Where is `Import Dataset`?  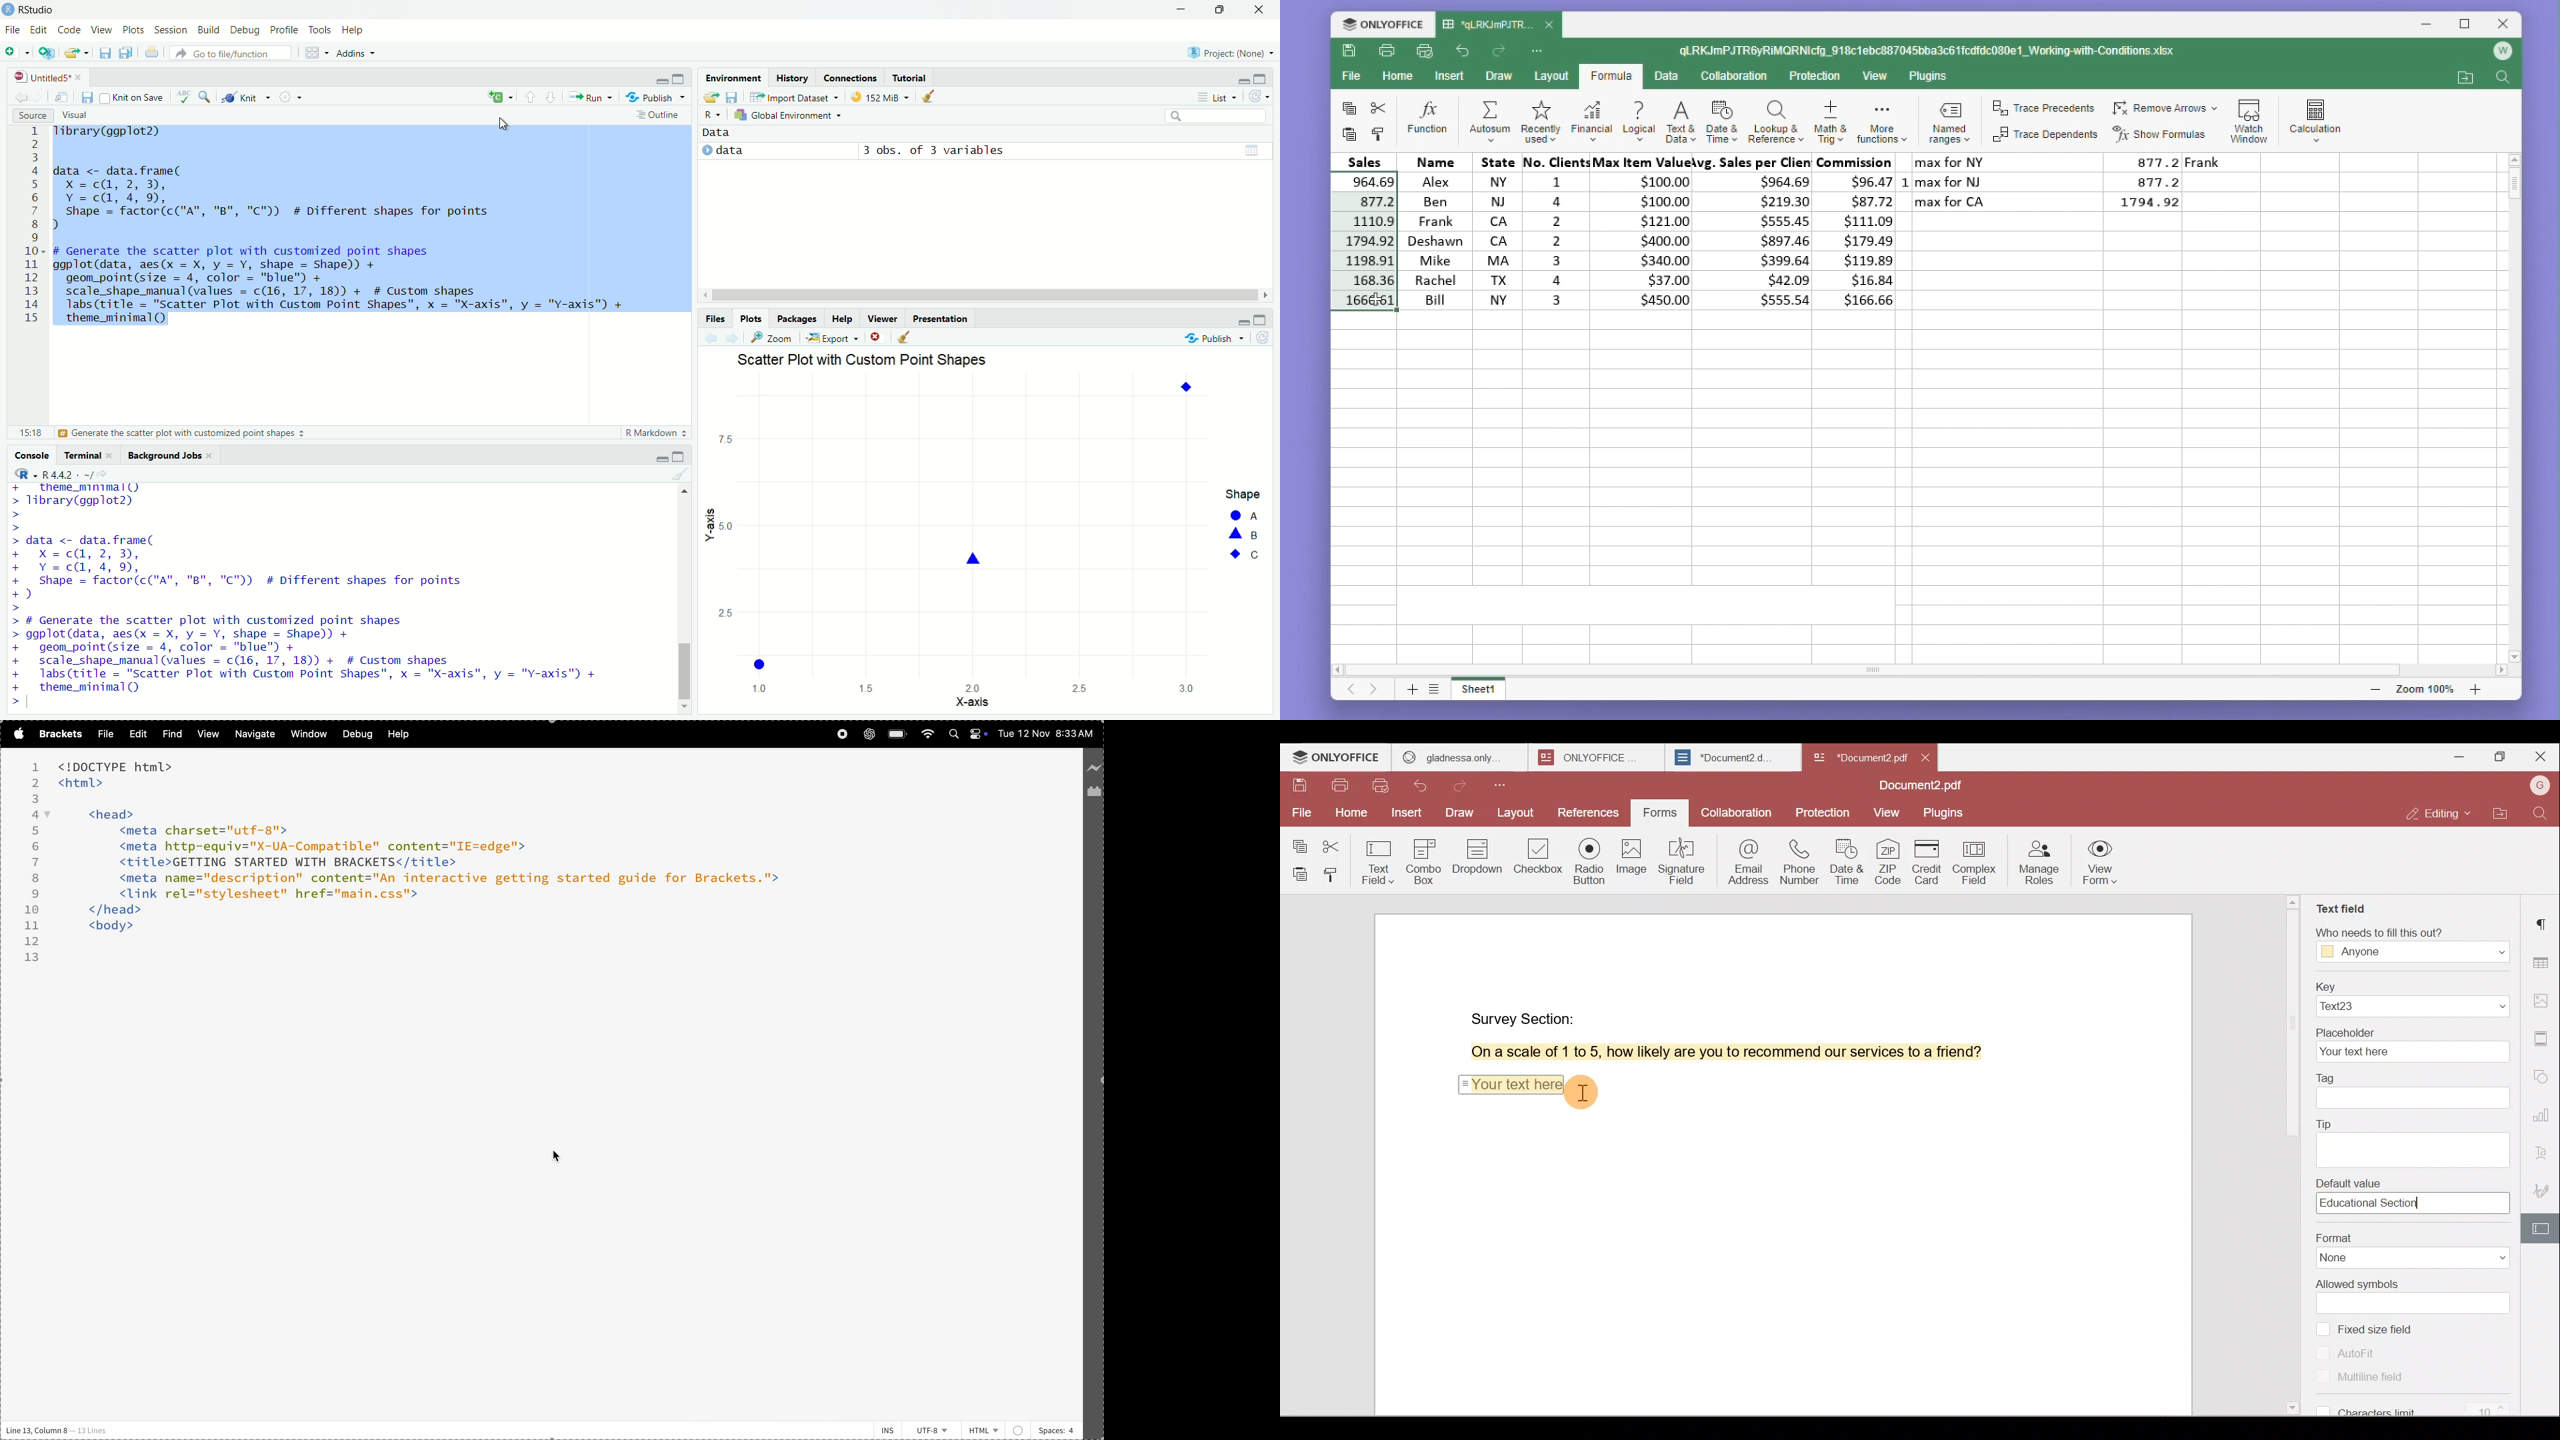 Import Dataset is located at coordinates (794, 97).